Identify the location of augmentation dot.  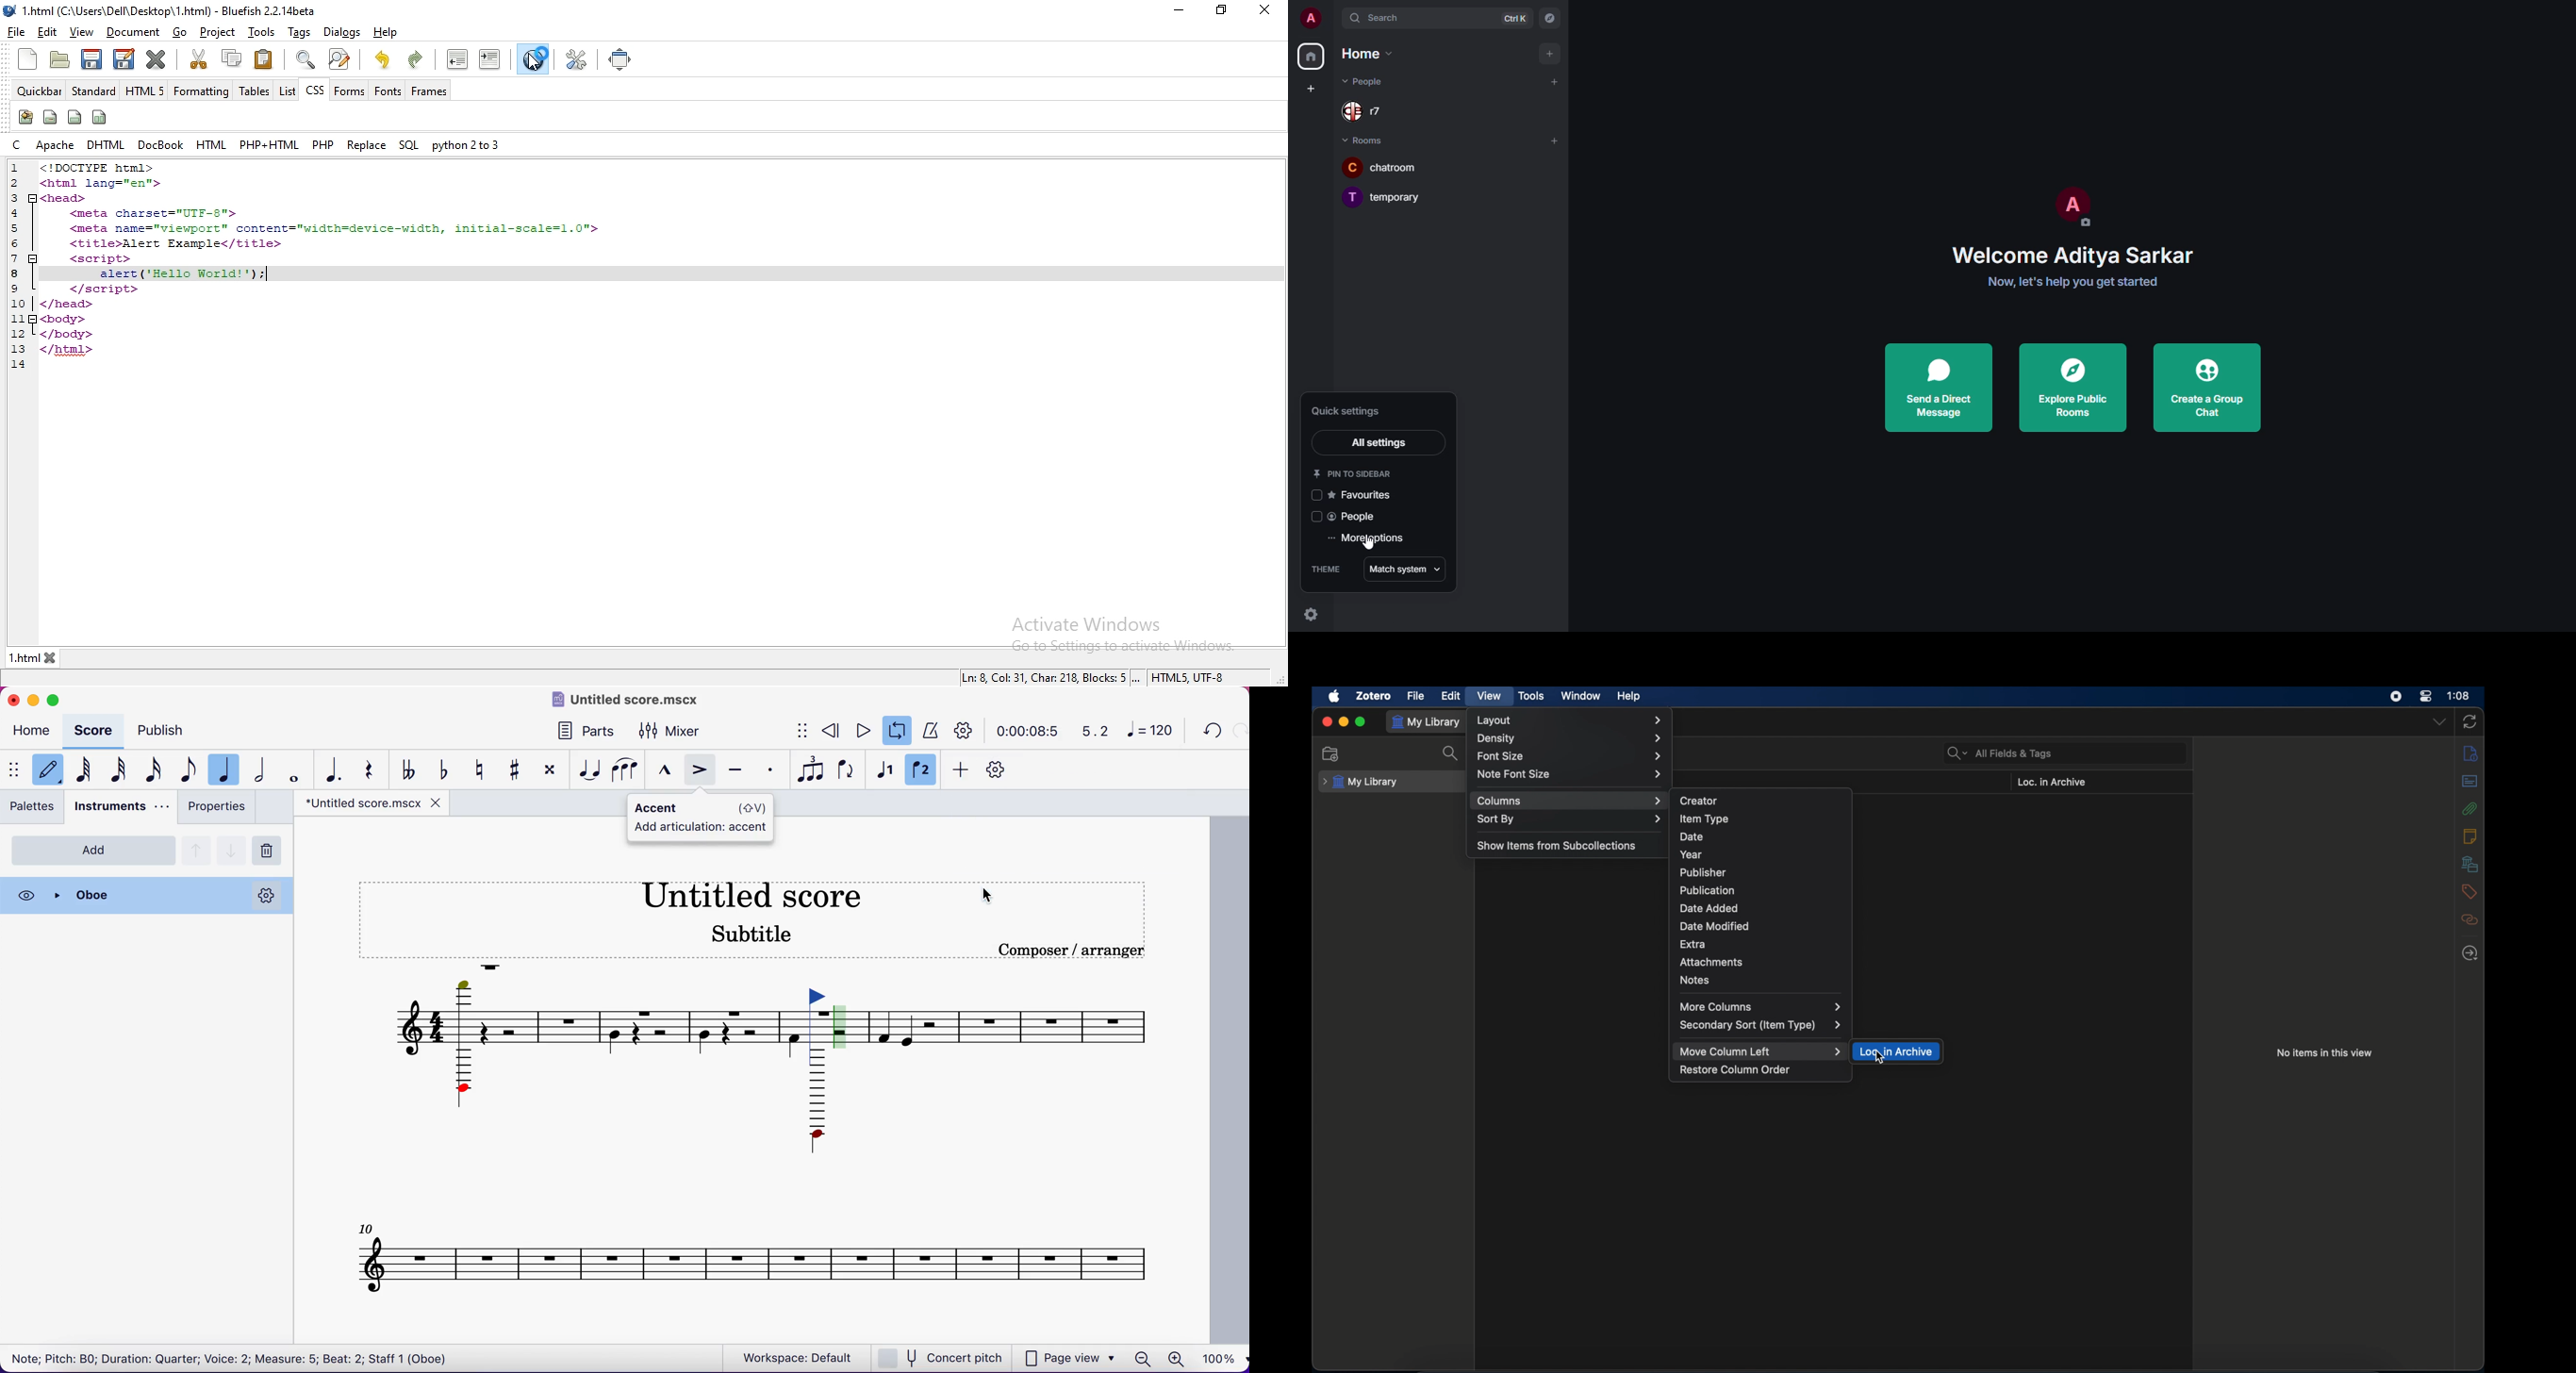
(331, 770).